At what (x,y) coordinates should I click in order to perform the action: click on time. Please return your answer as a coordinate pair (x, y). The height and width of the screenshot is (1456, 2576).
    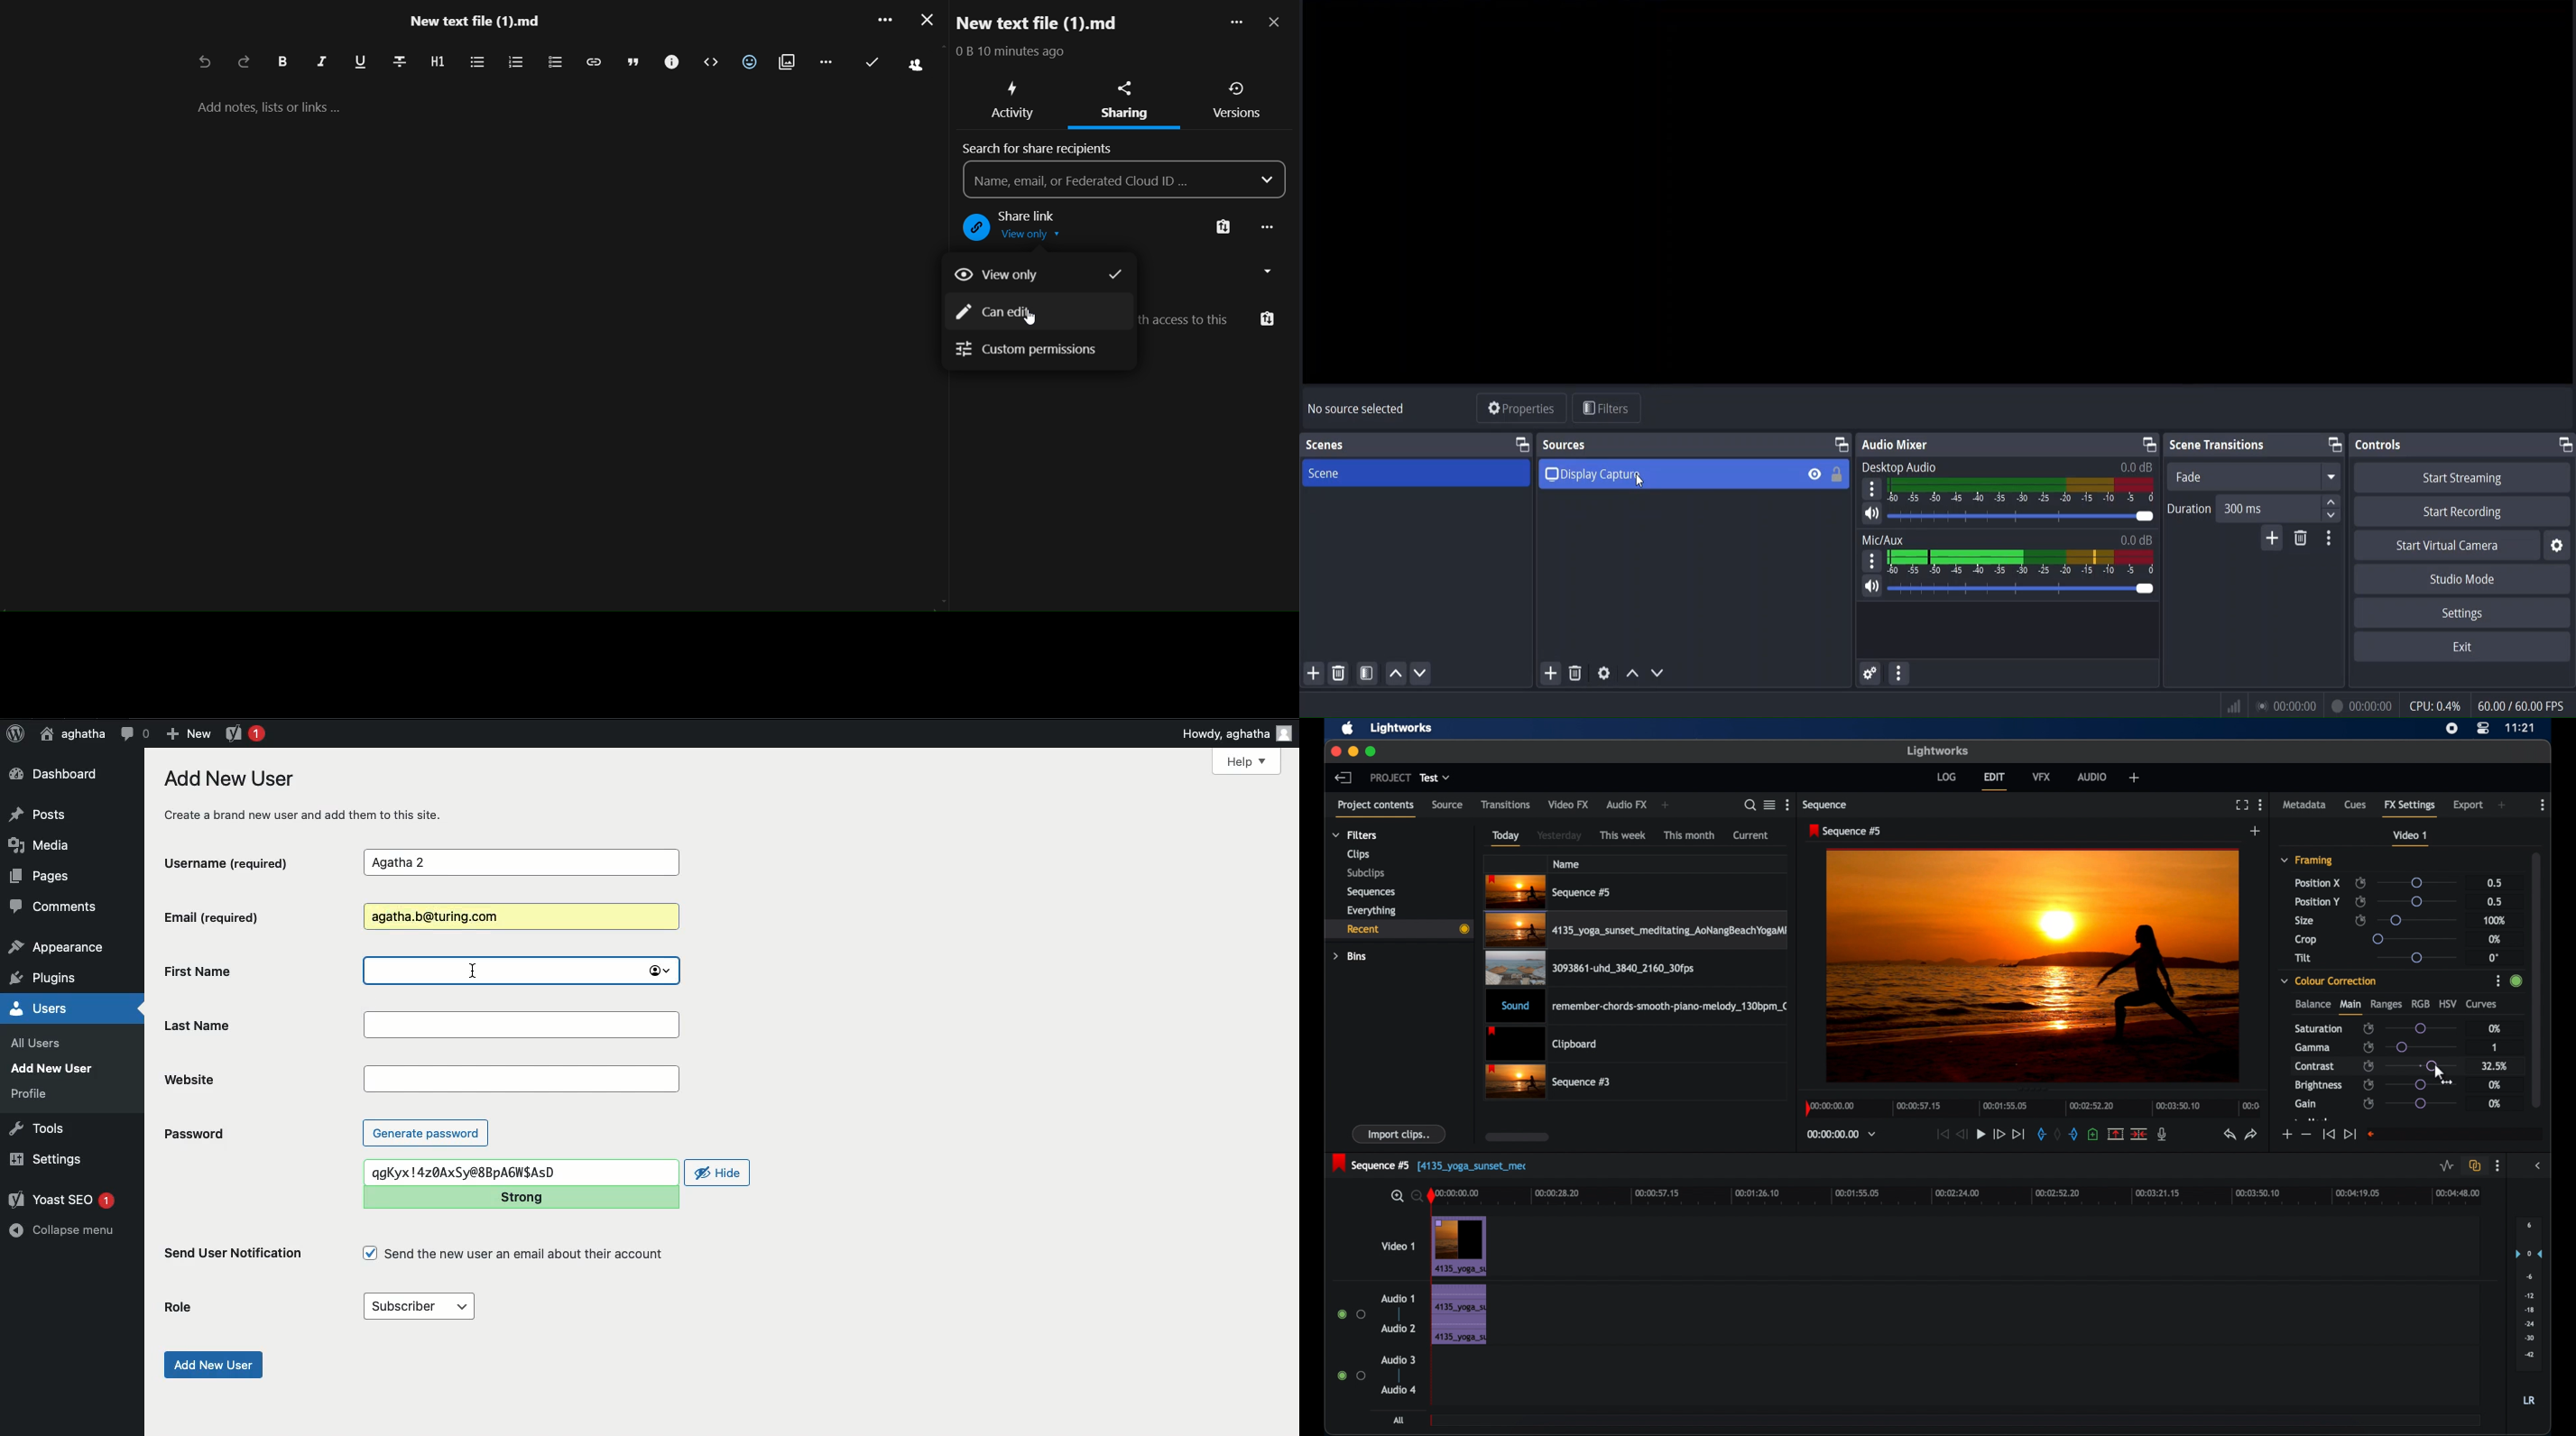
    Looking at the image, I should click on (2520, 727).